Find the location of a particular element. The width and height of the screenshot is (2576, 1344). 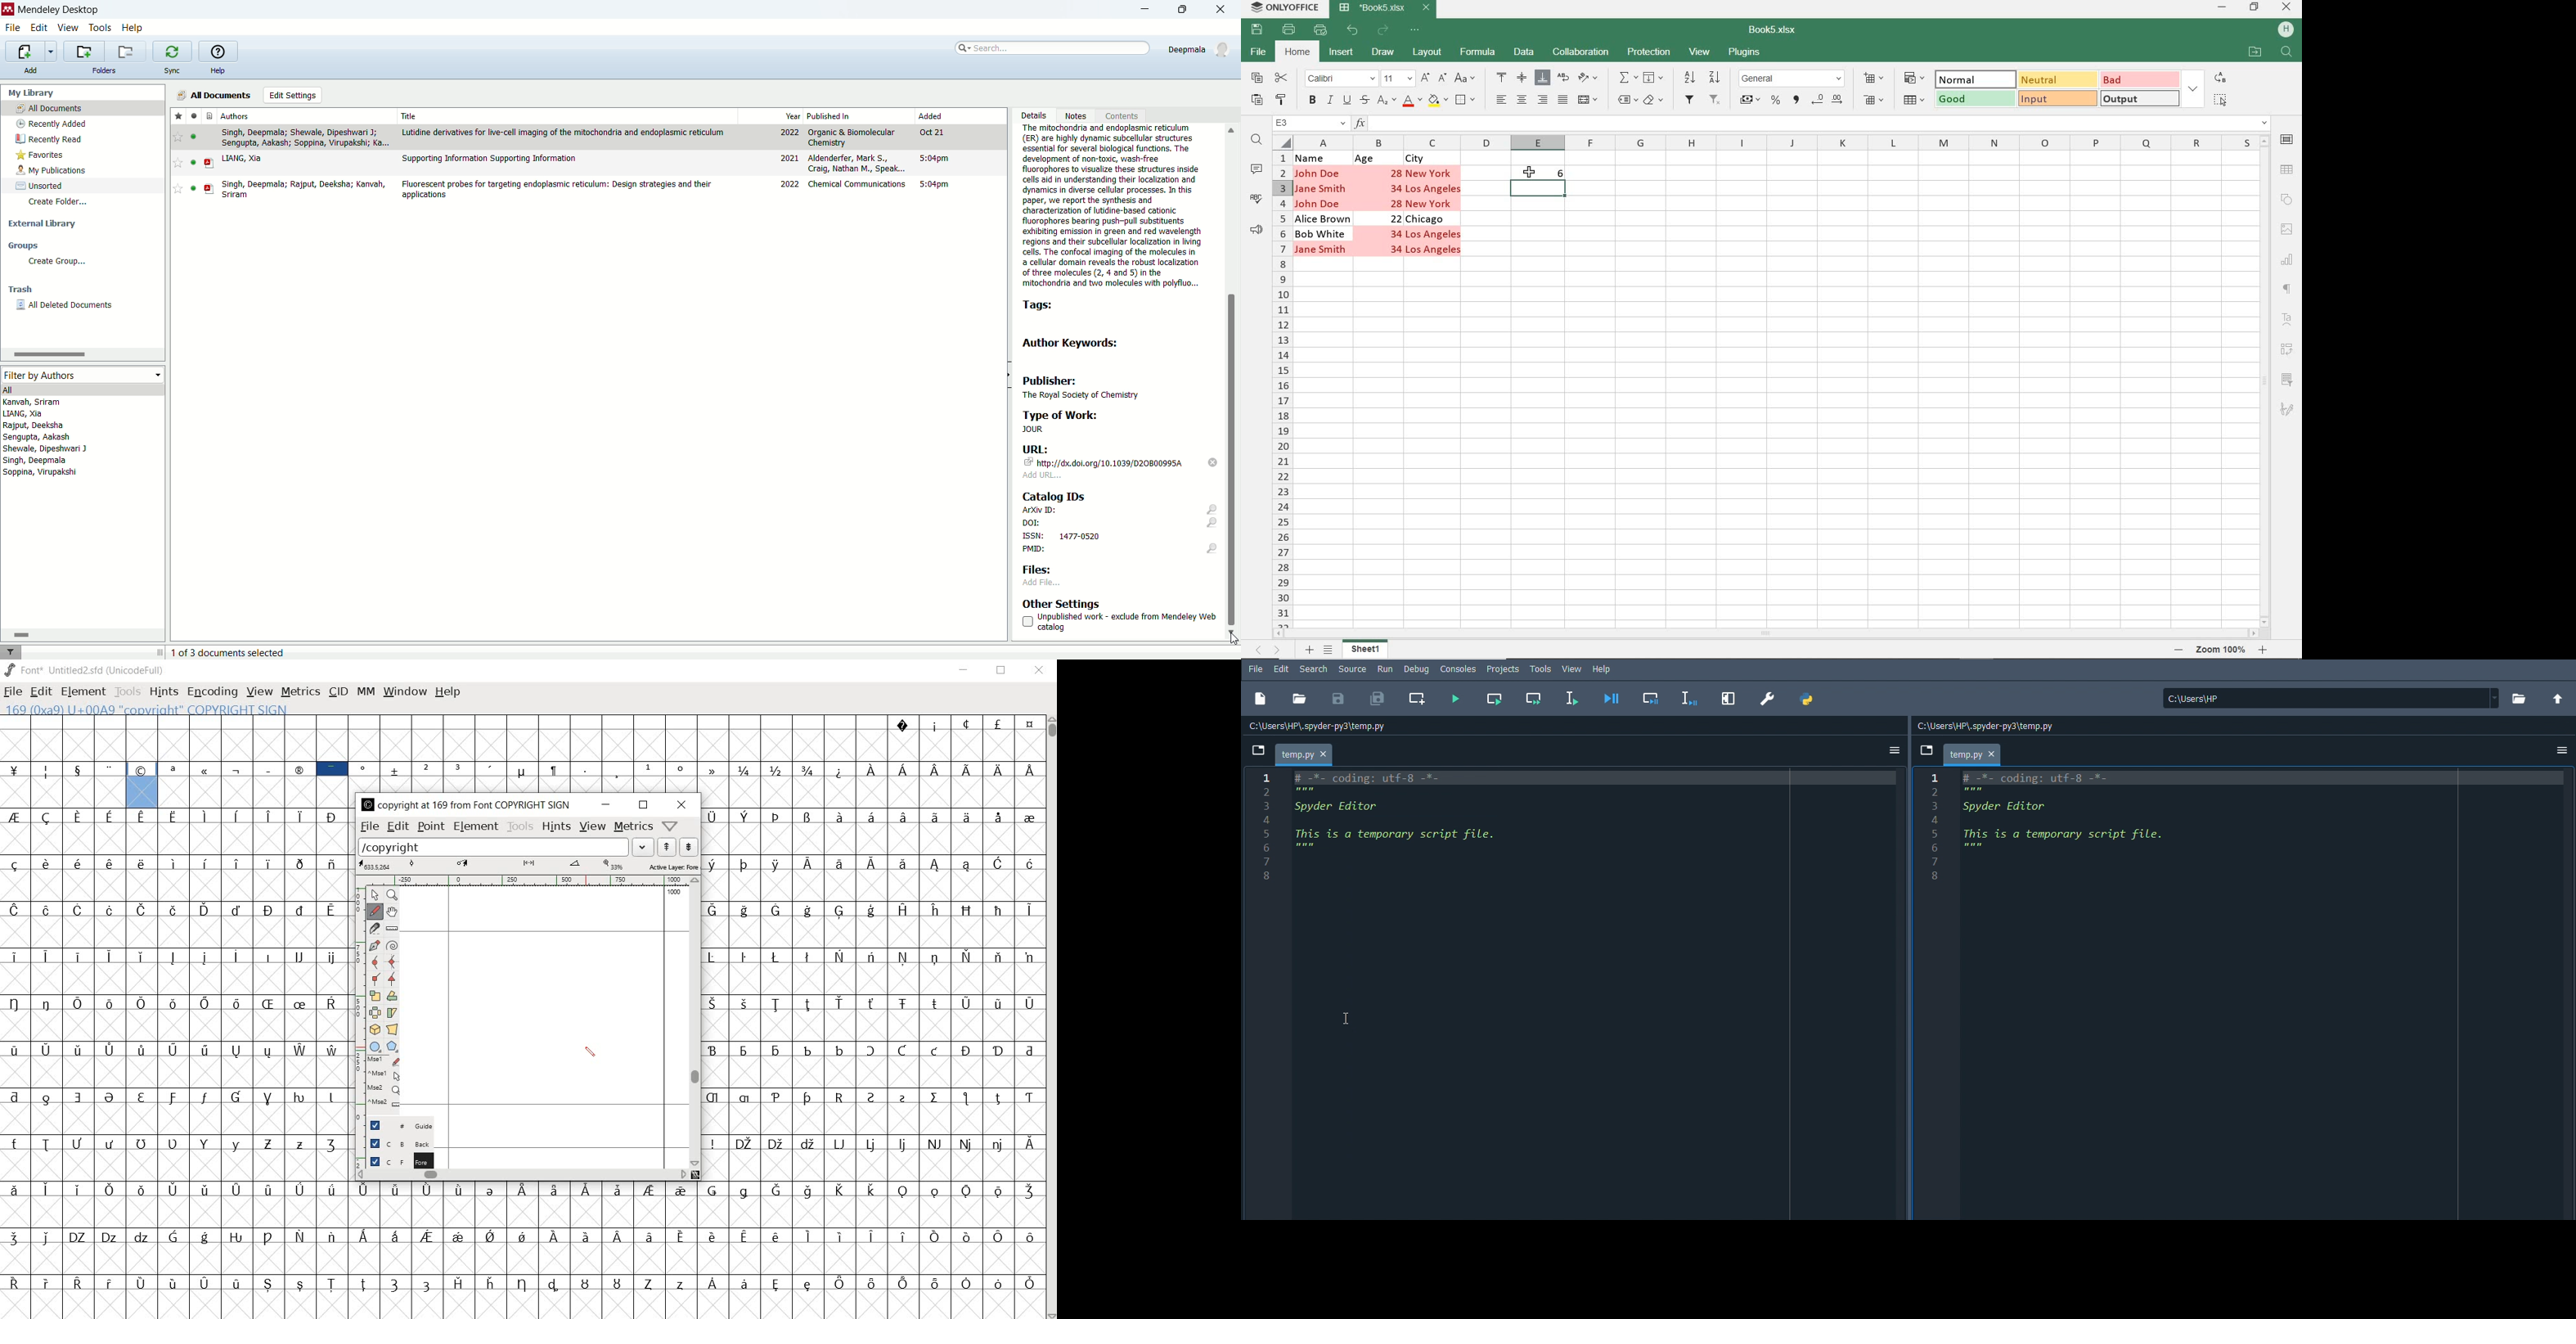

unread is located at coordinates (193, 188).